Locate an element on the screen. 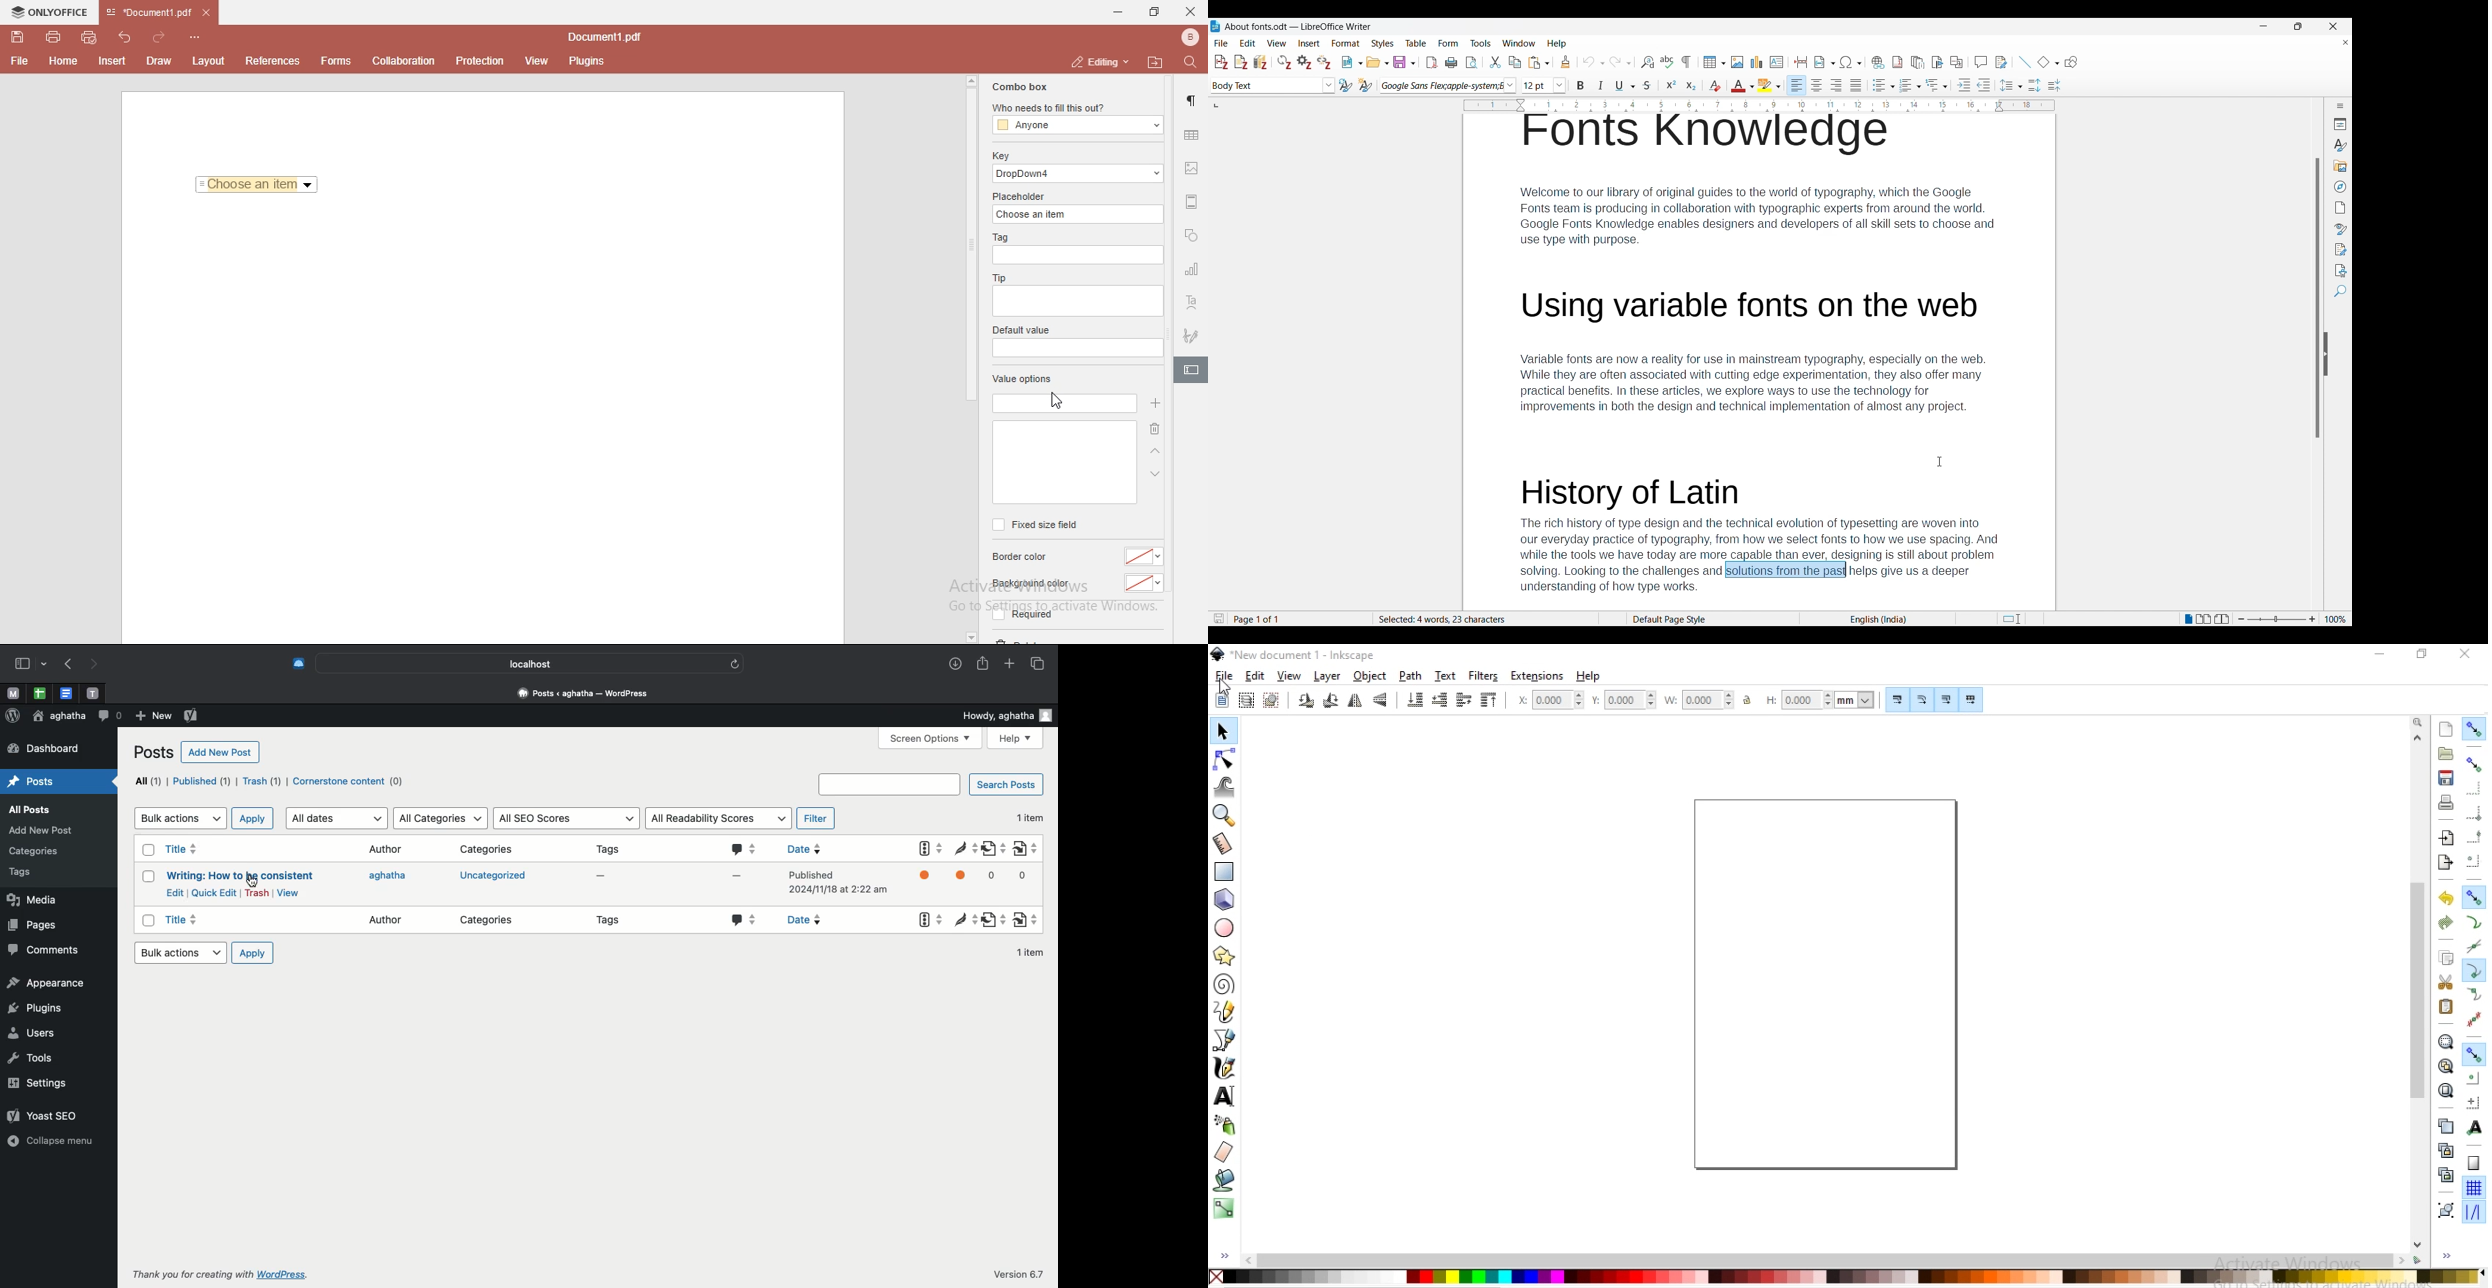  Add new tab is located at coordinates (1012, 663).